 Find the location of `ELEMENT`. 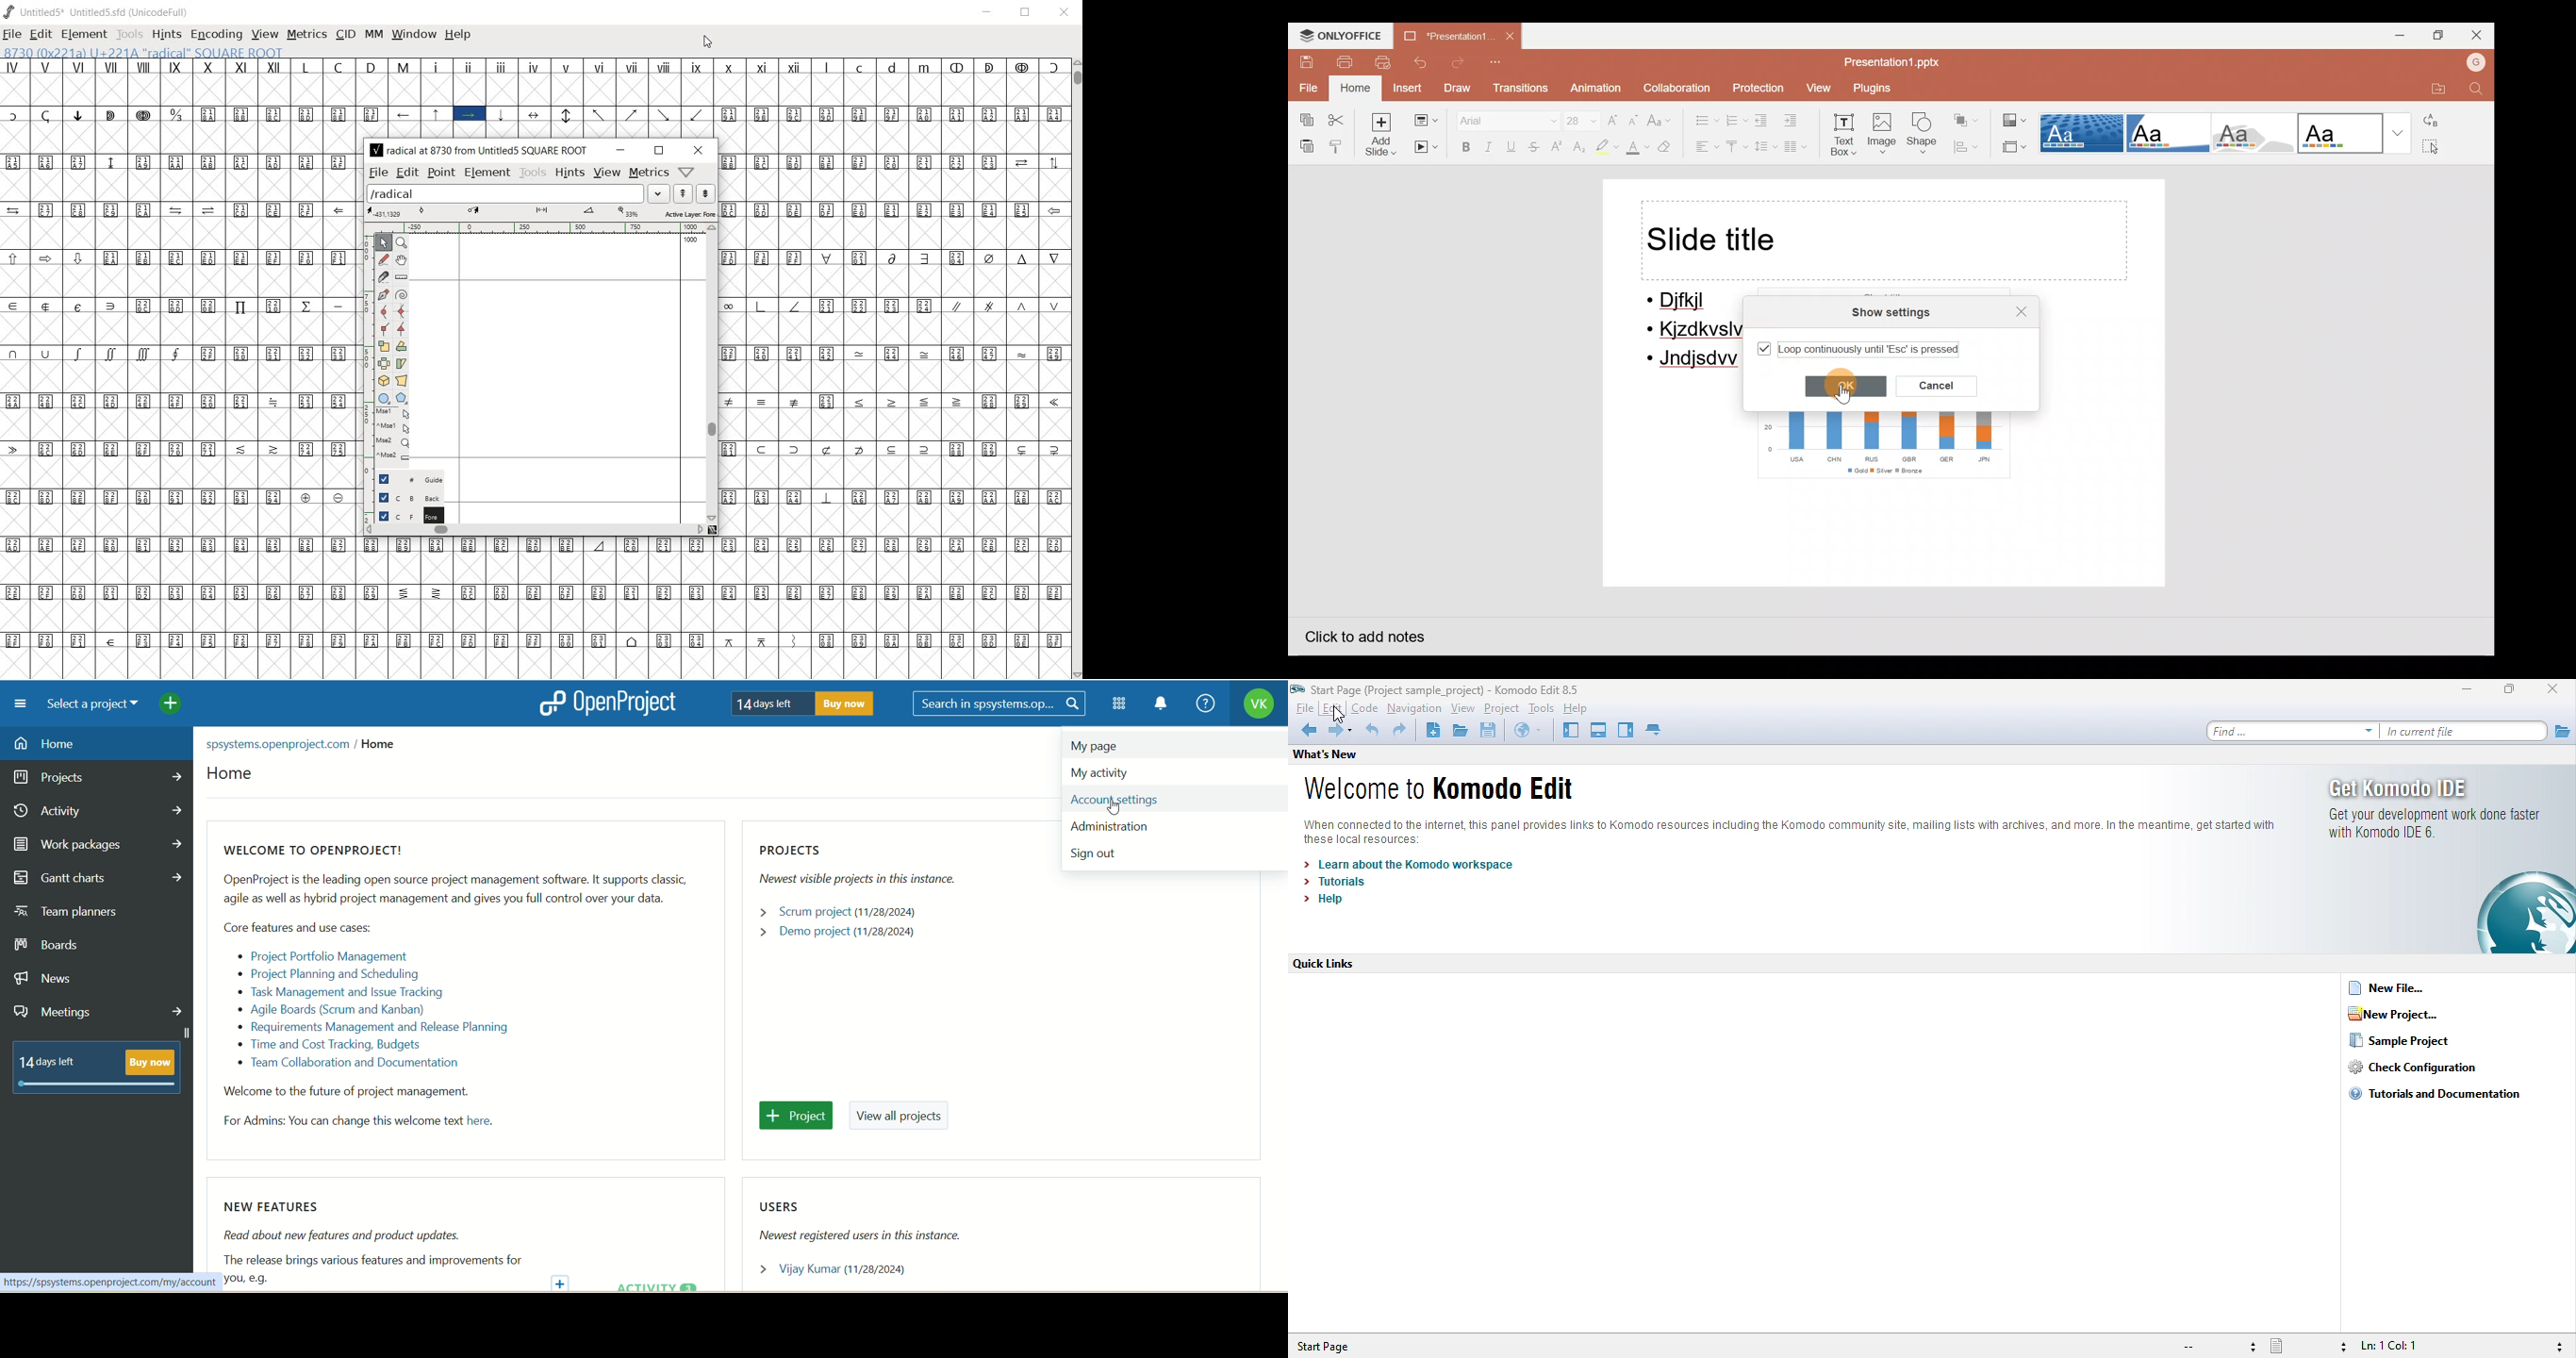

ELEMENT is located at coordinates (84, 35).